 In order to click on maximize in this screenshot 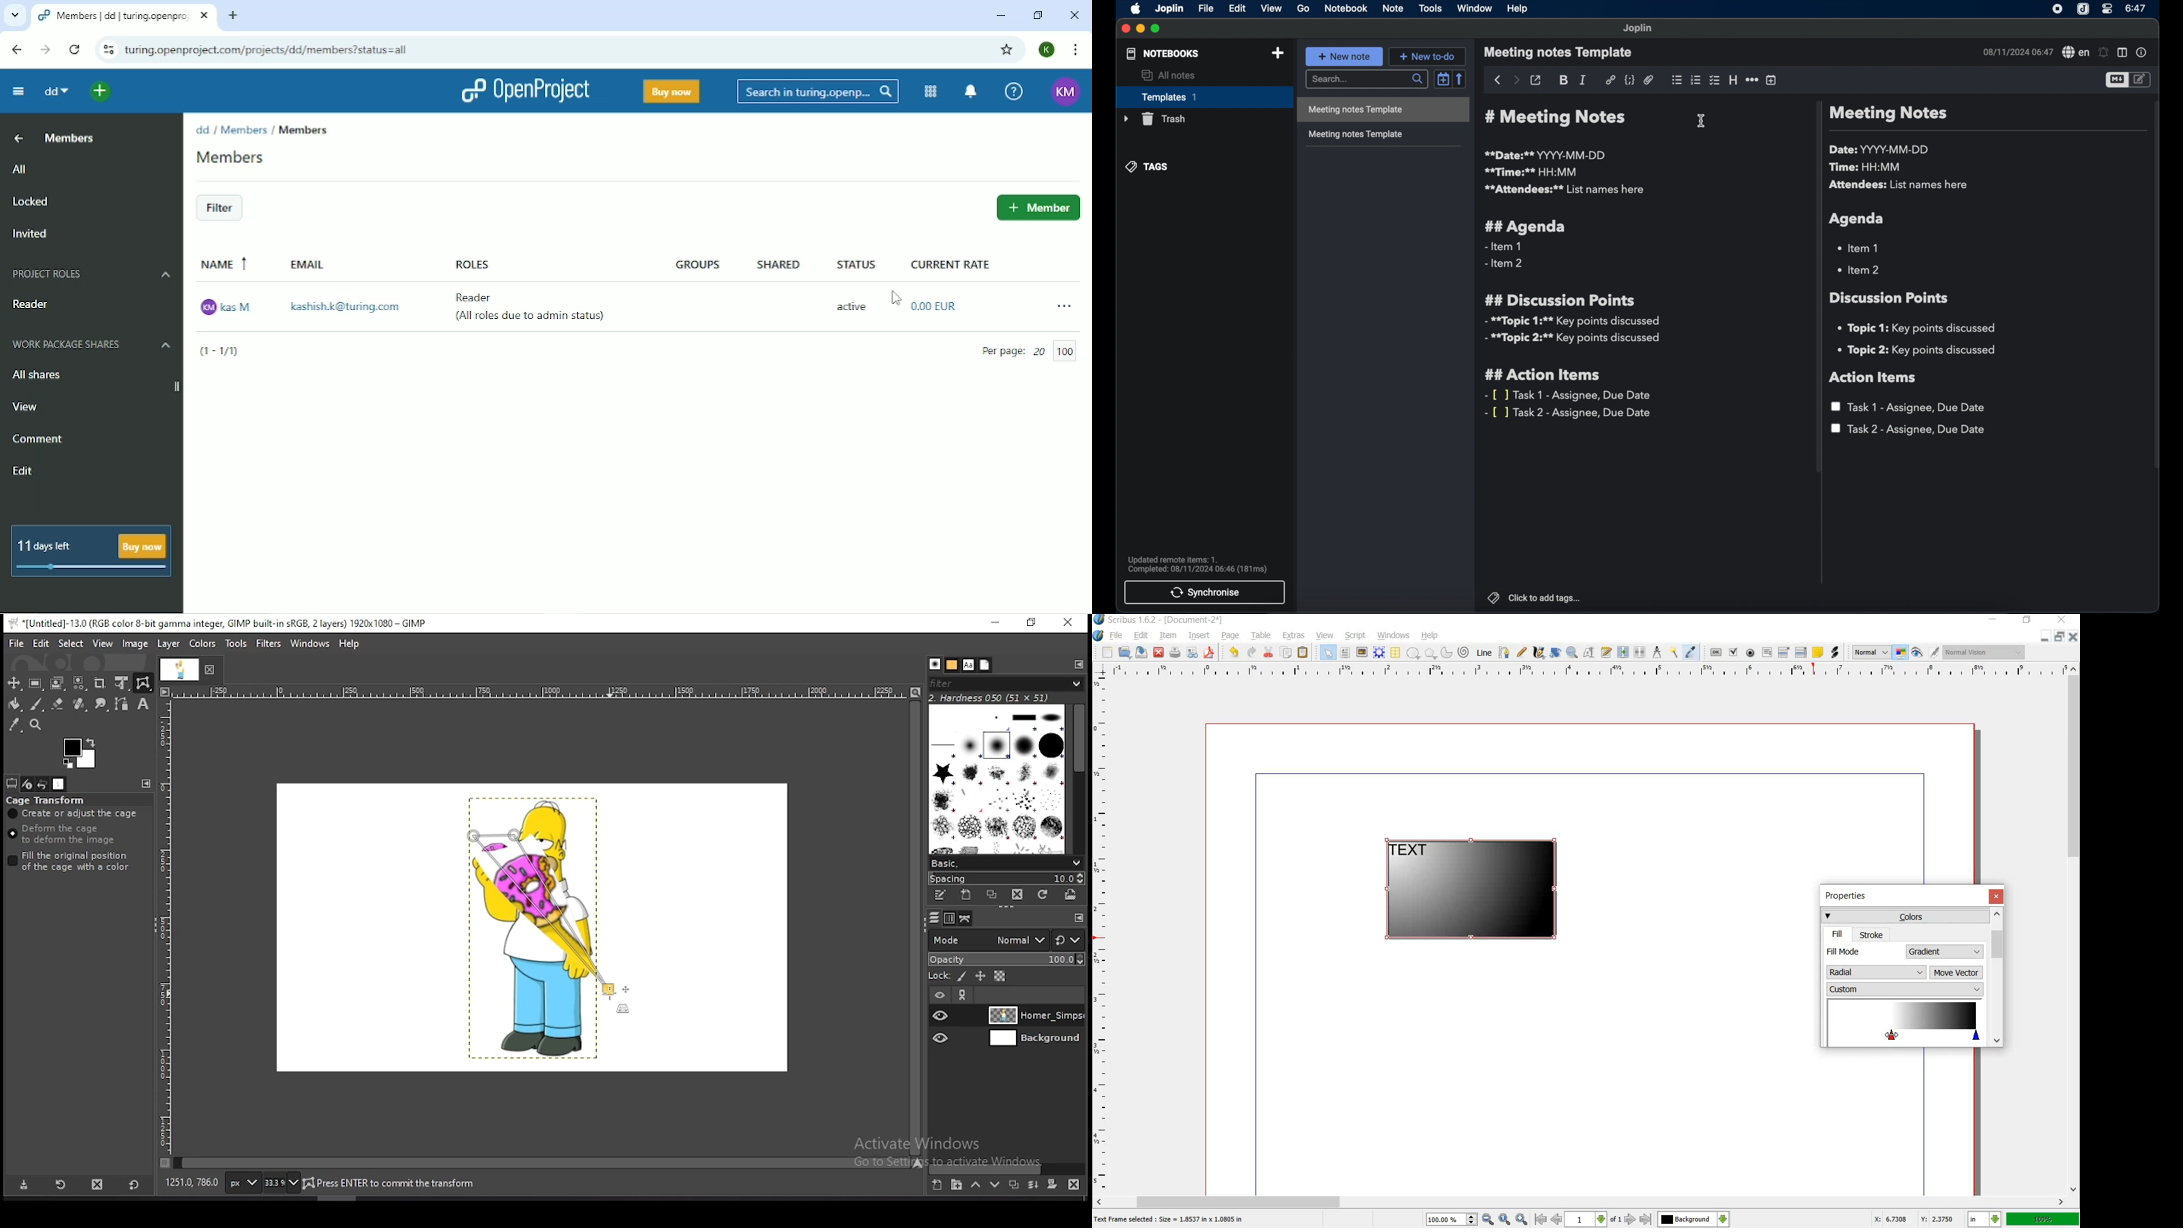, I will do `click(1157, 28)`.